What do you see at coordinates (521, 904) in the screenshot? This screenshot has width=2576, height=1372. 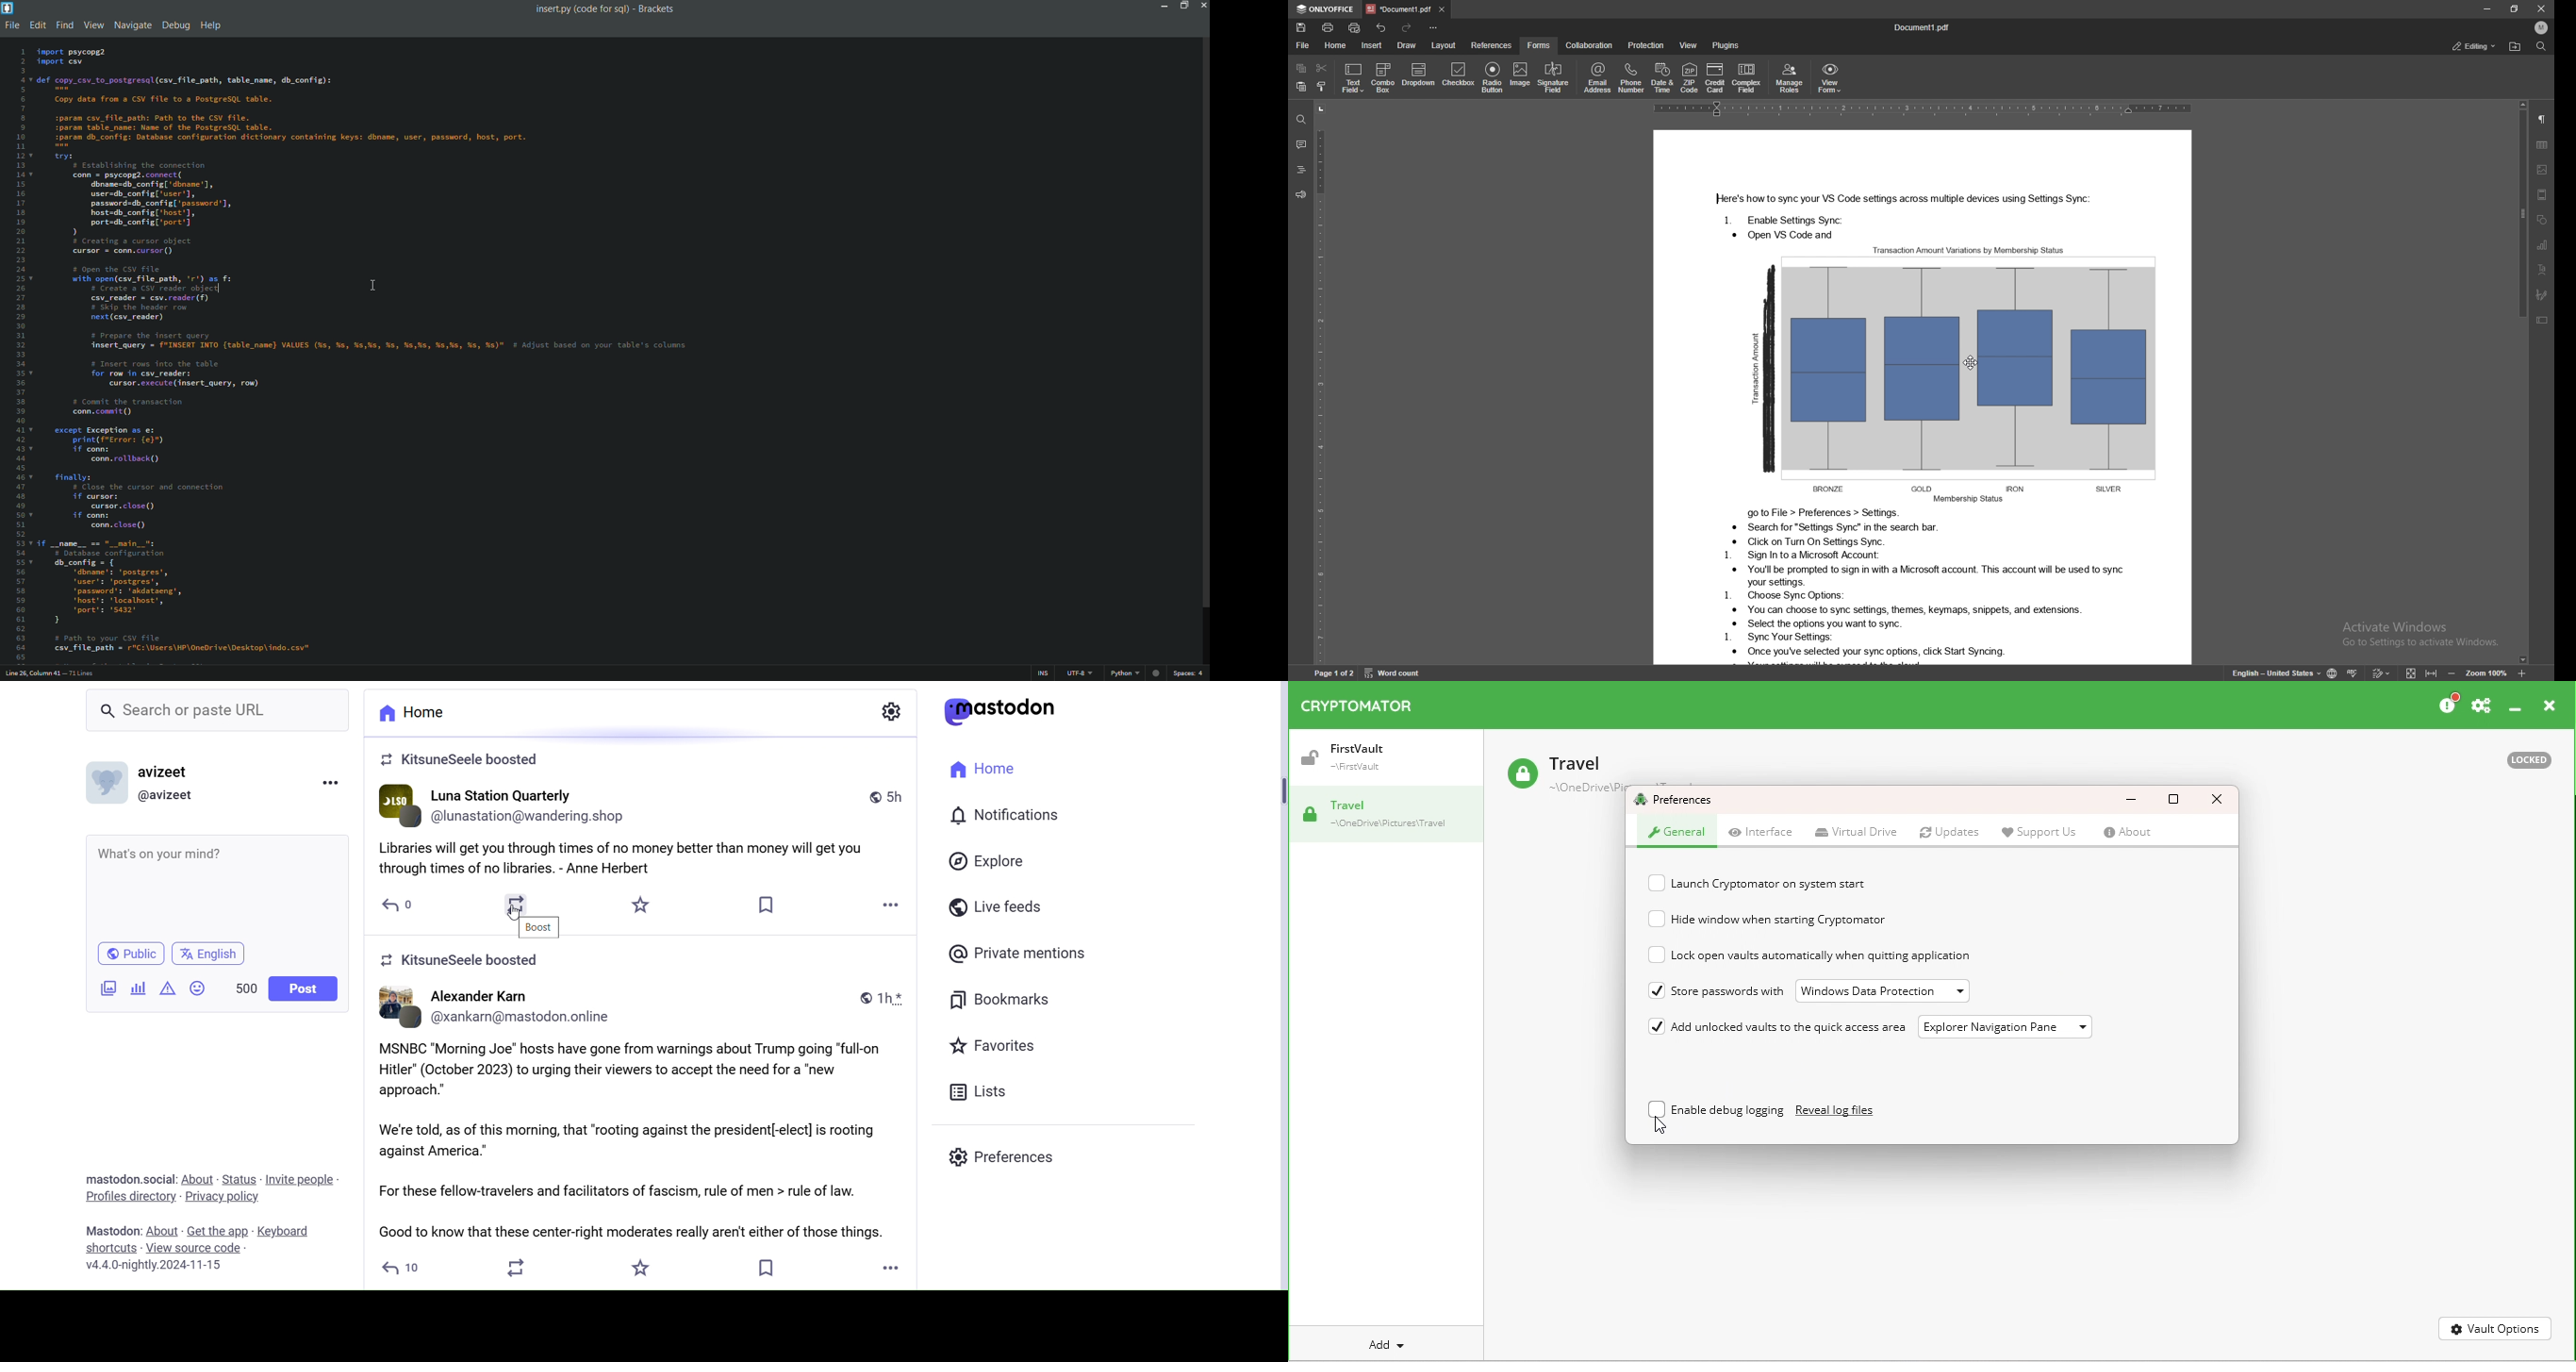 I see `Boost` at bounding box center [521, 904].